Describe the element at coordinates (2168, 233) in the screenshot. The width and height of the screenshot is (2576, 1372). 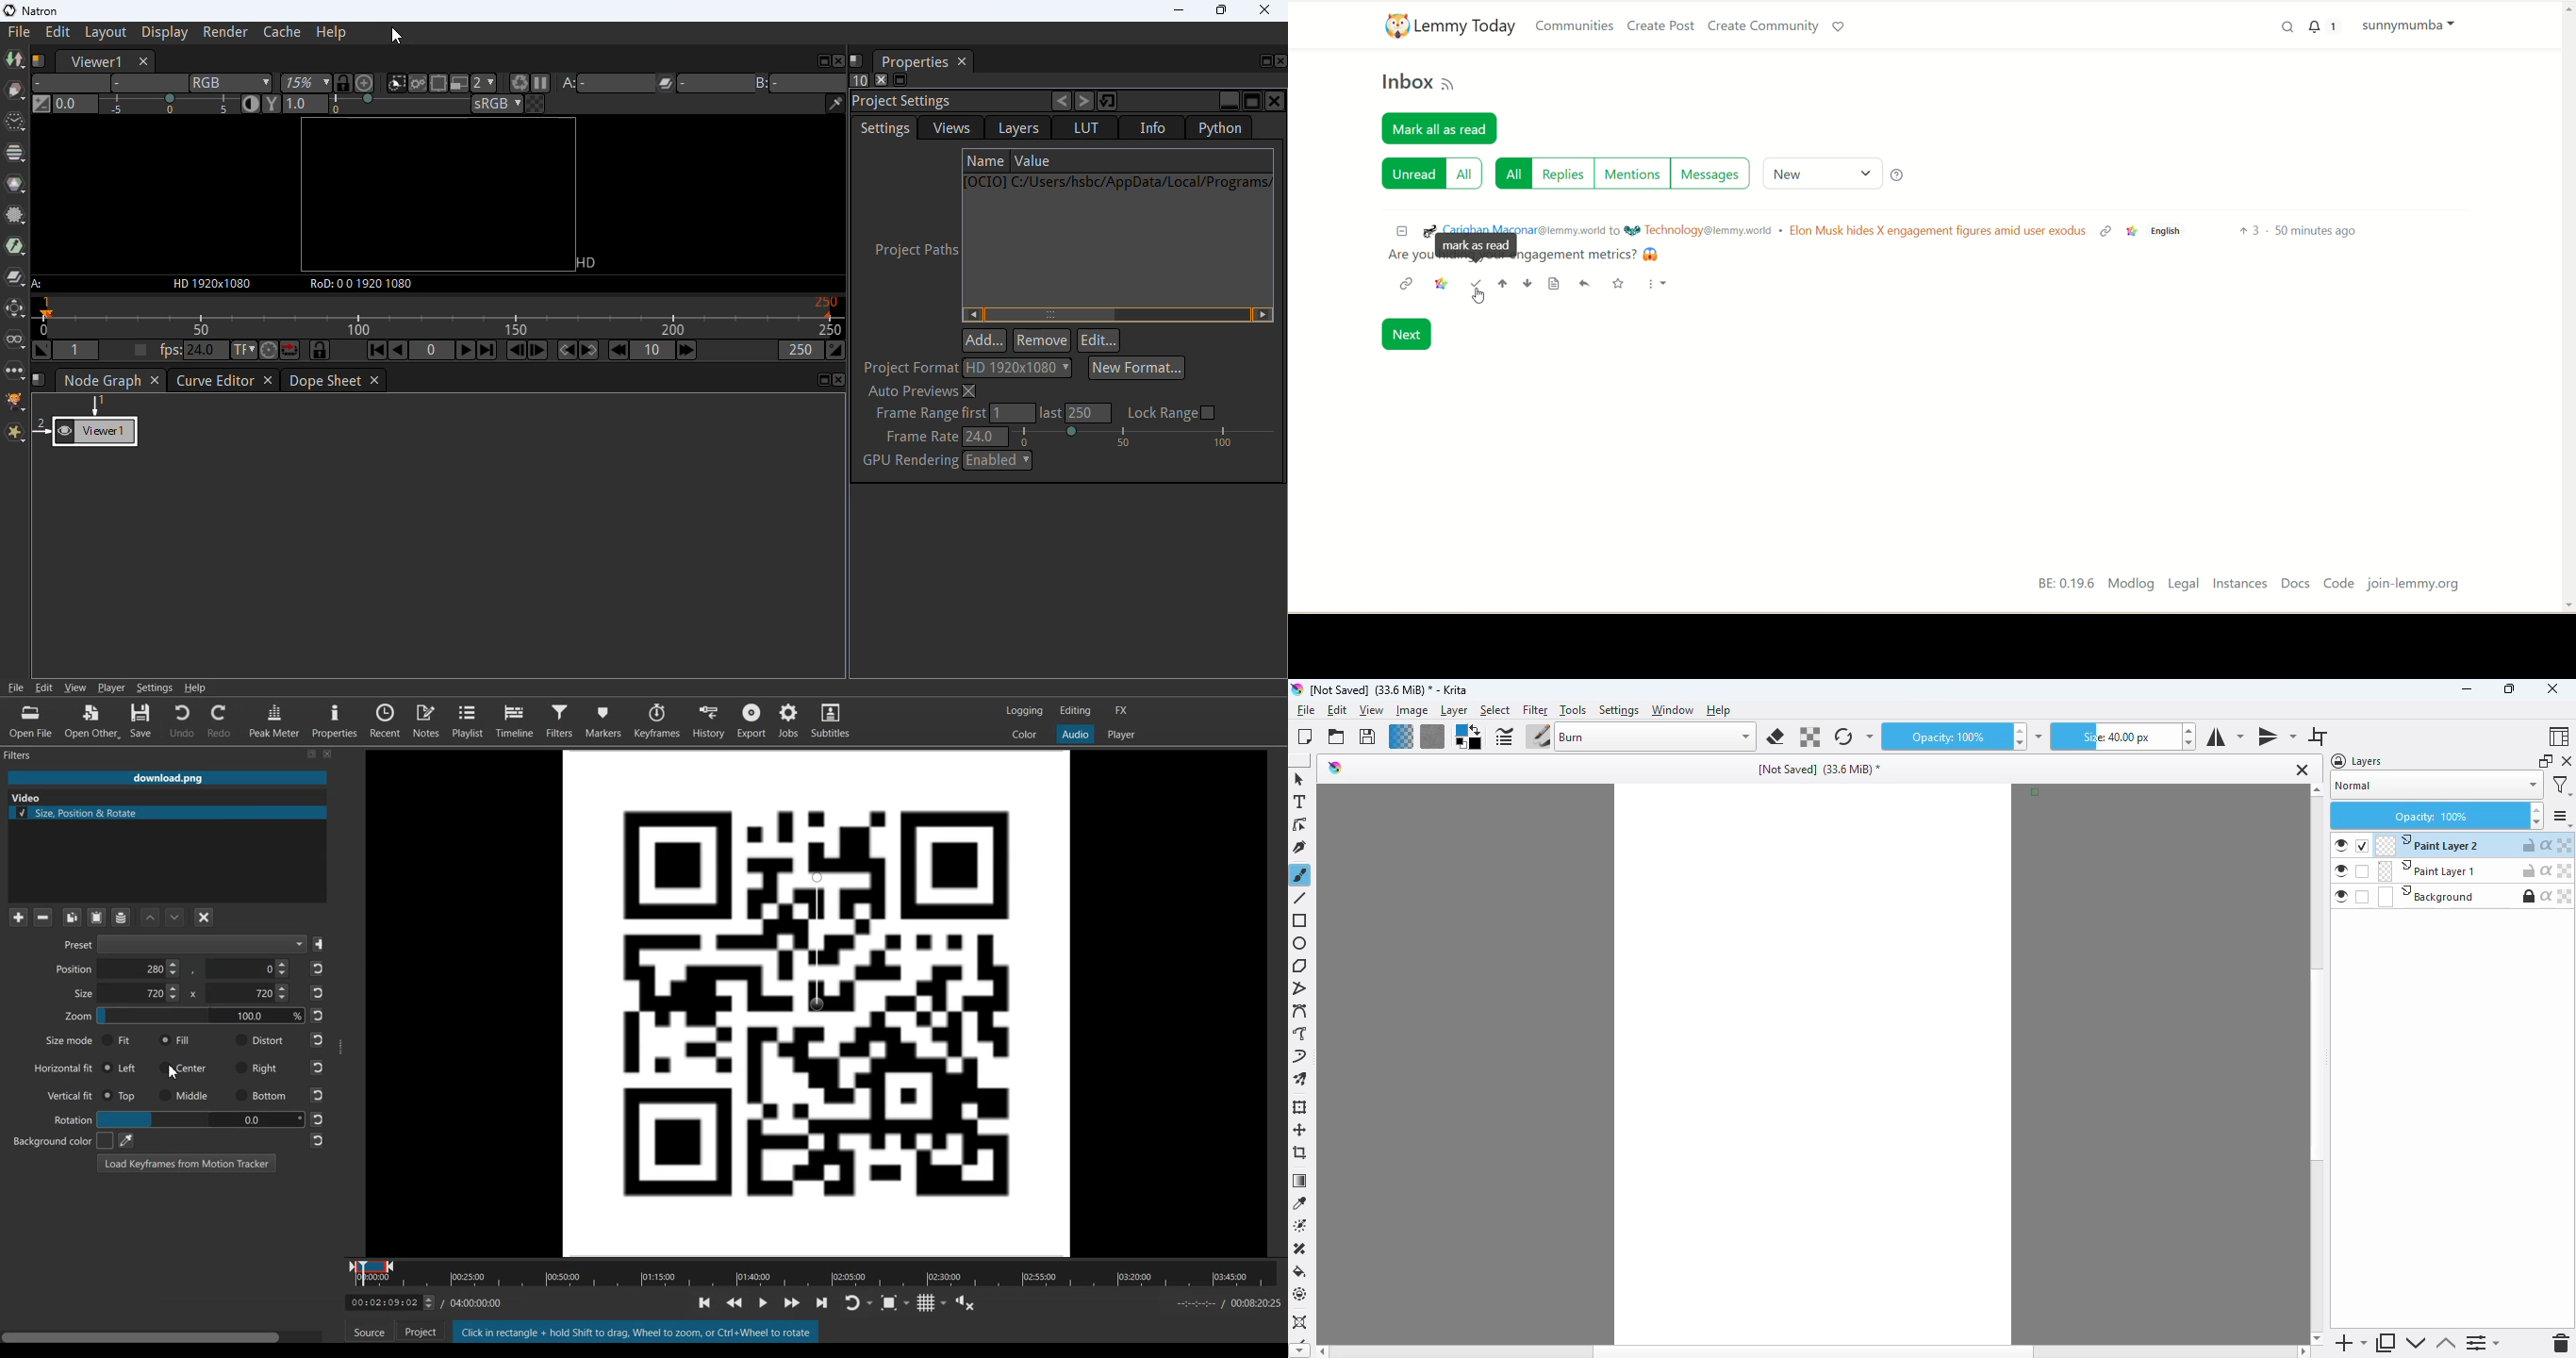
I see `language (english)` at that location.